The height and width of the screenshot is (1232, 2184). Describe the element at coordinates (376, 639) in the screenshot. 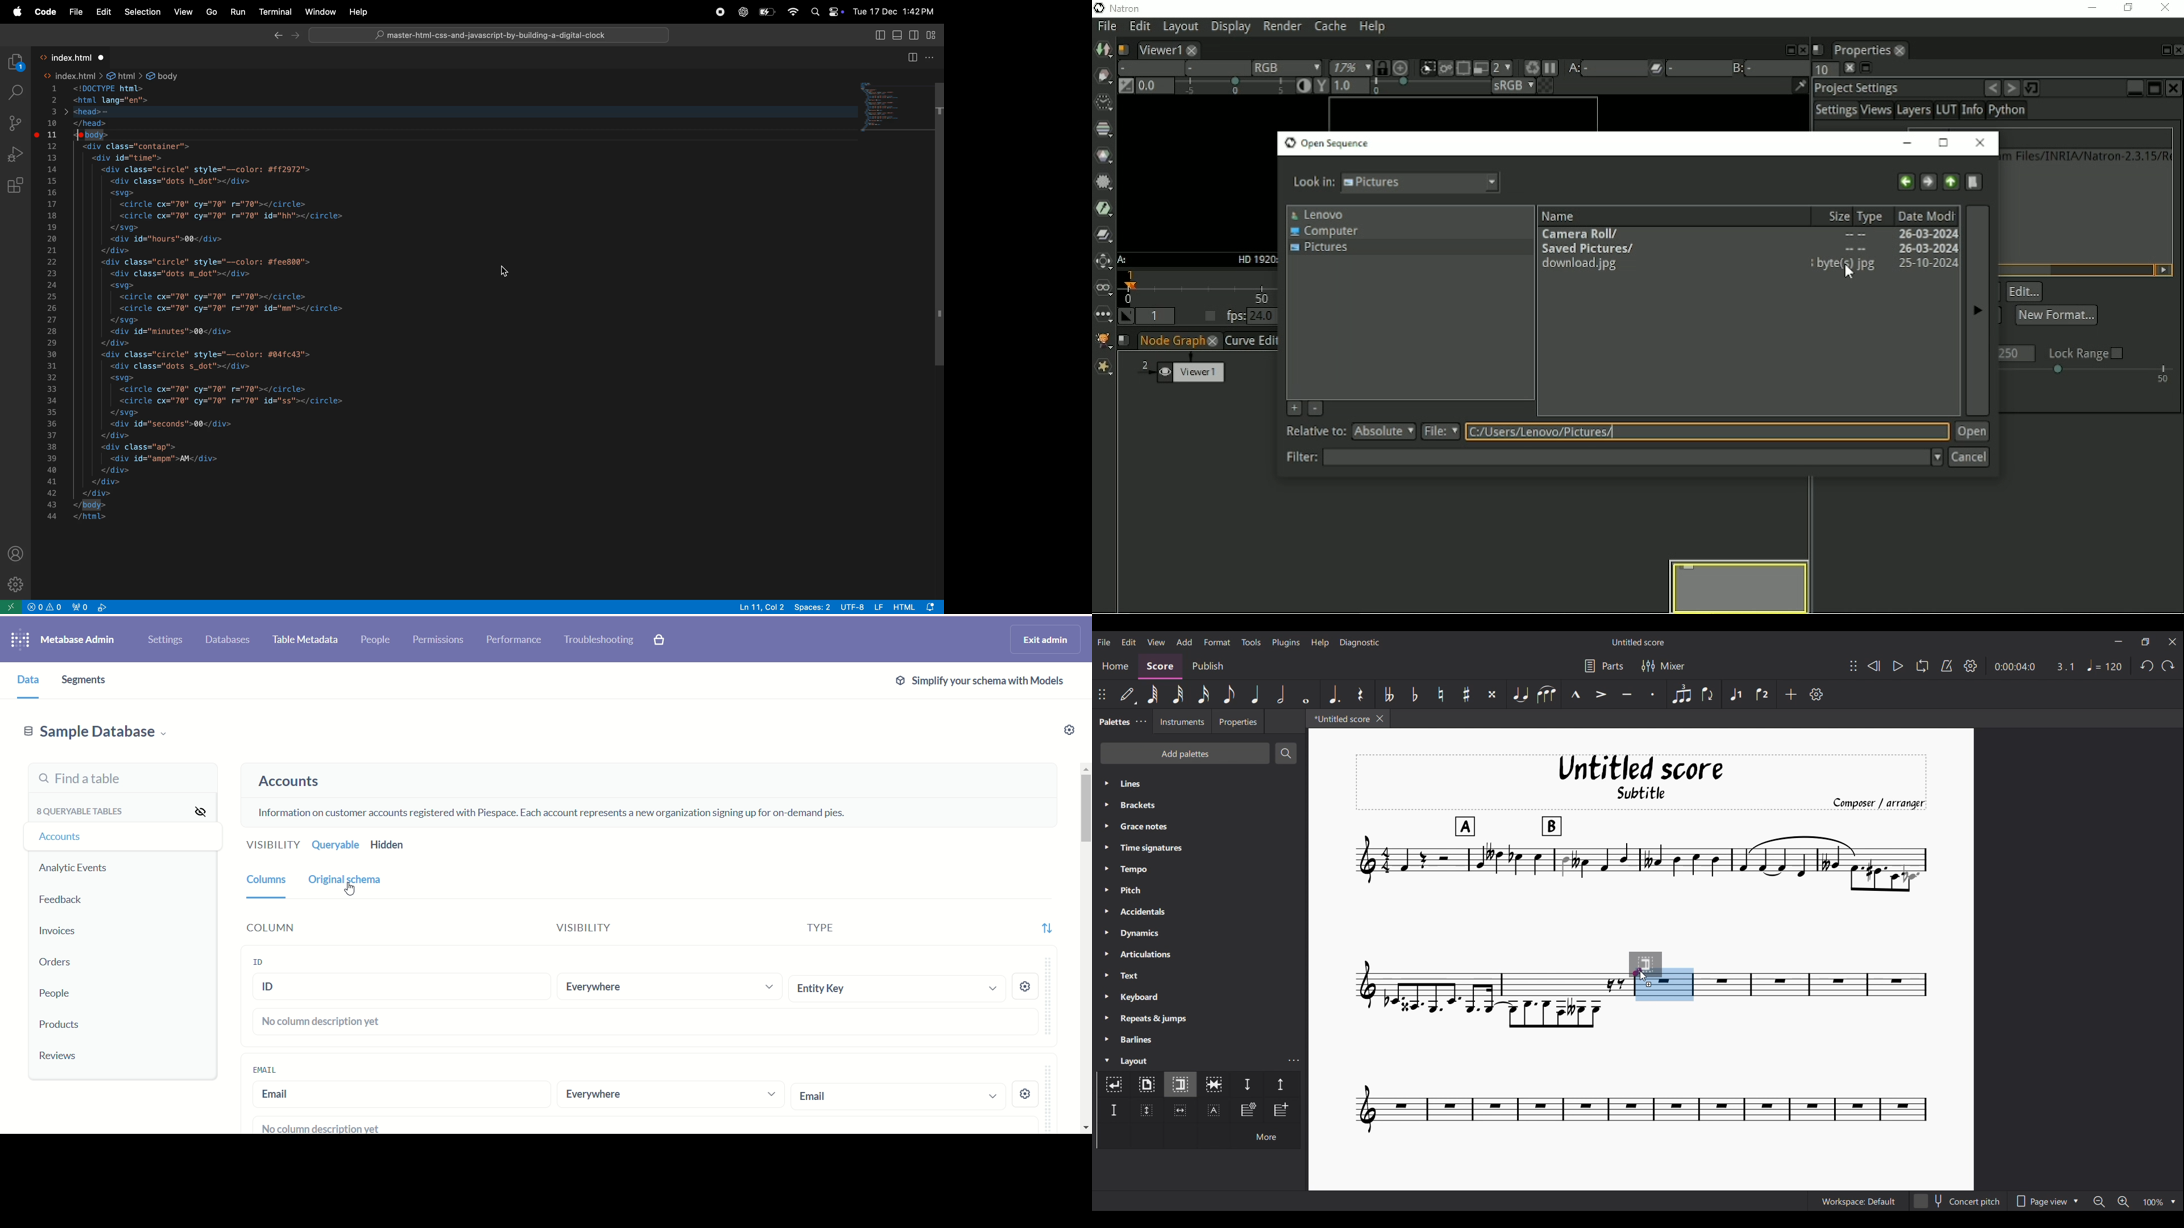

I see `people` at that location.